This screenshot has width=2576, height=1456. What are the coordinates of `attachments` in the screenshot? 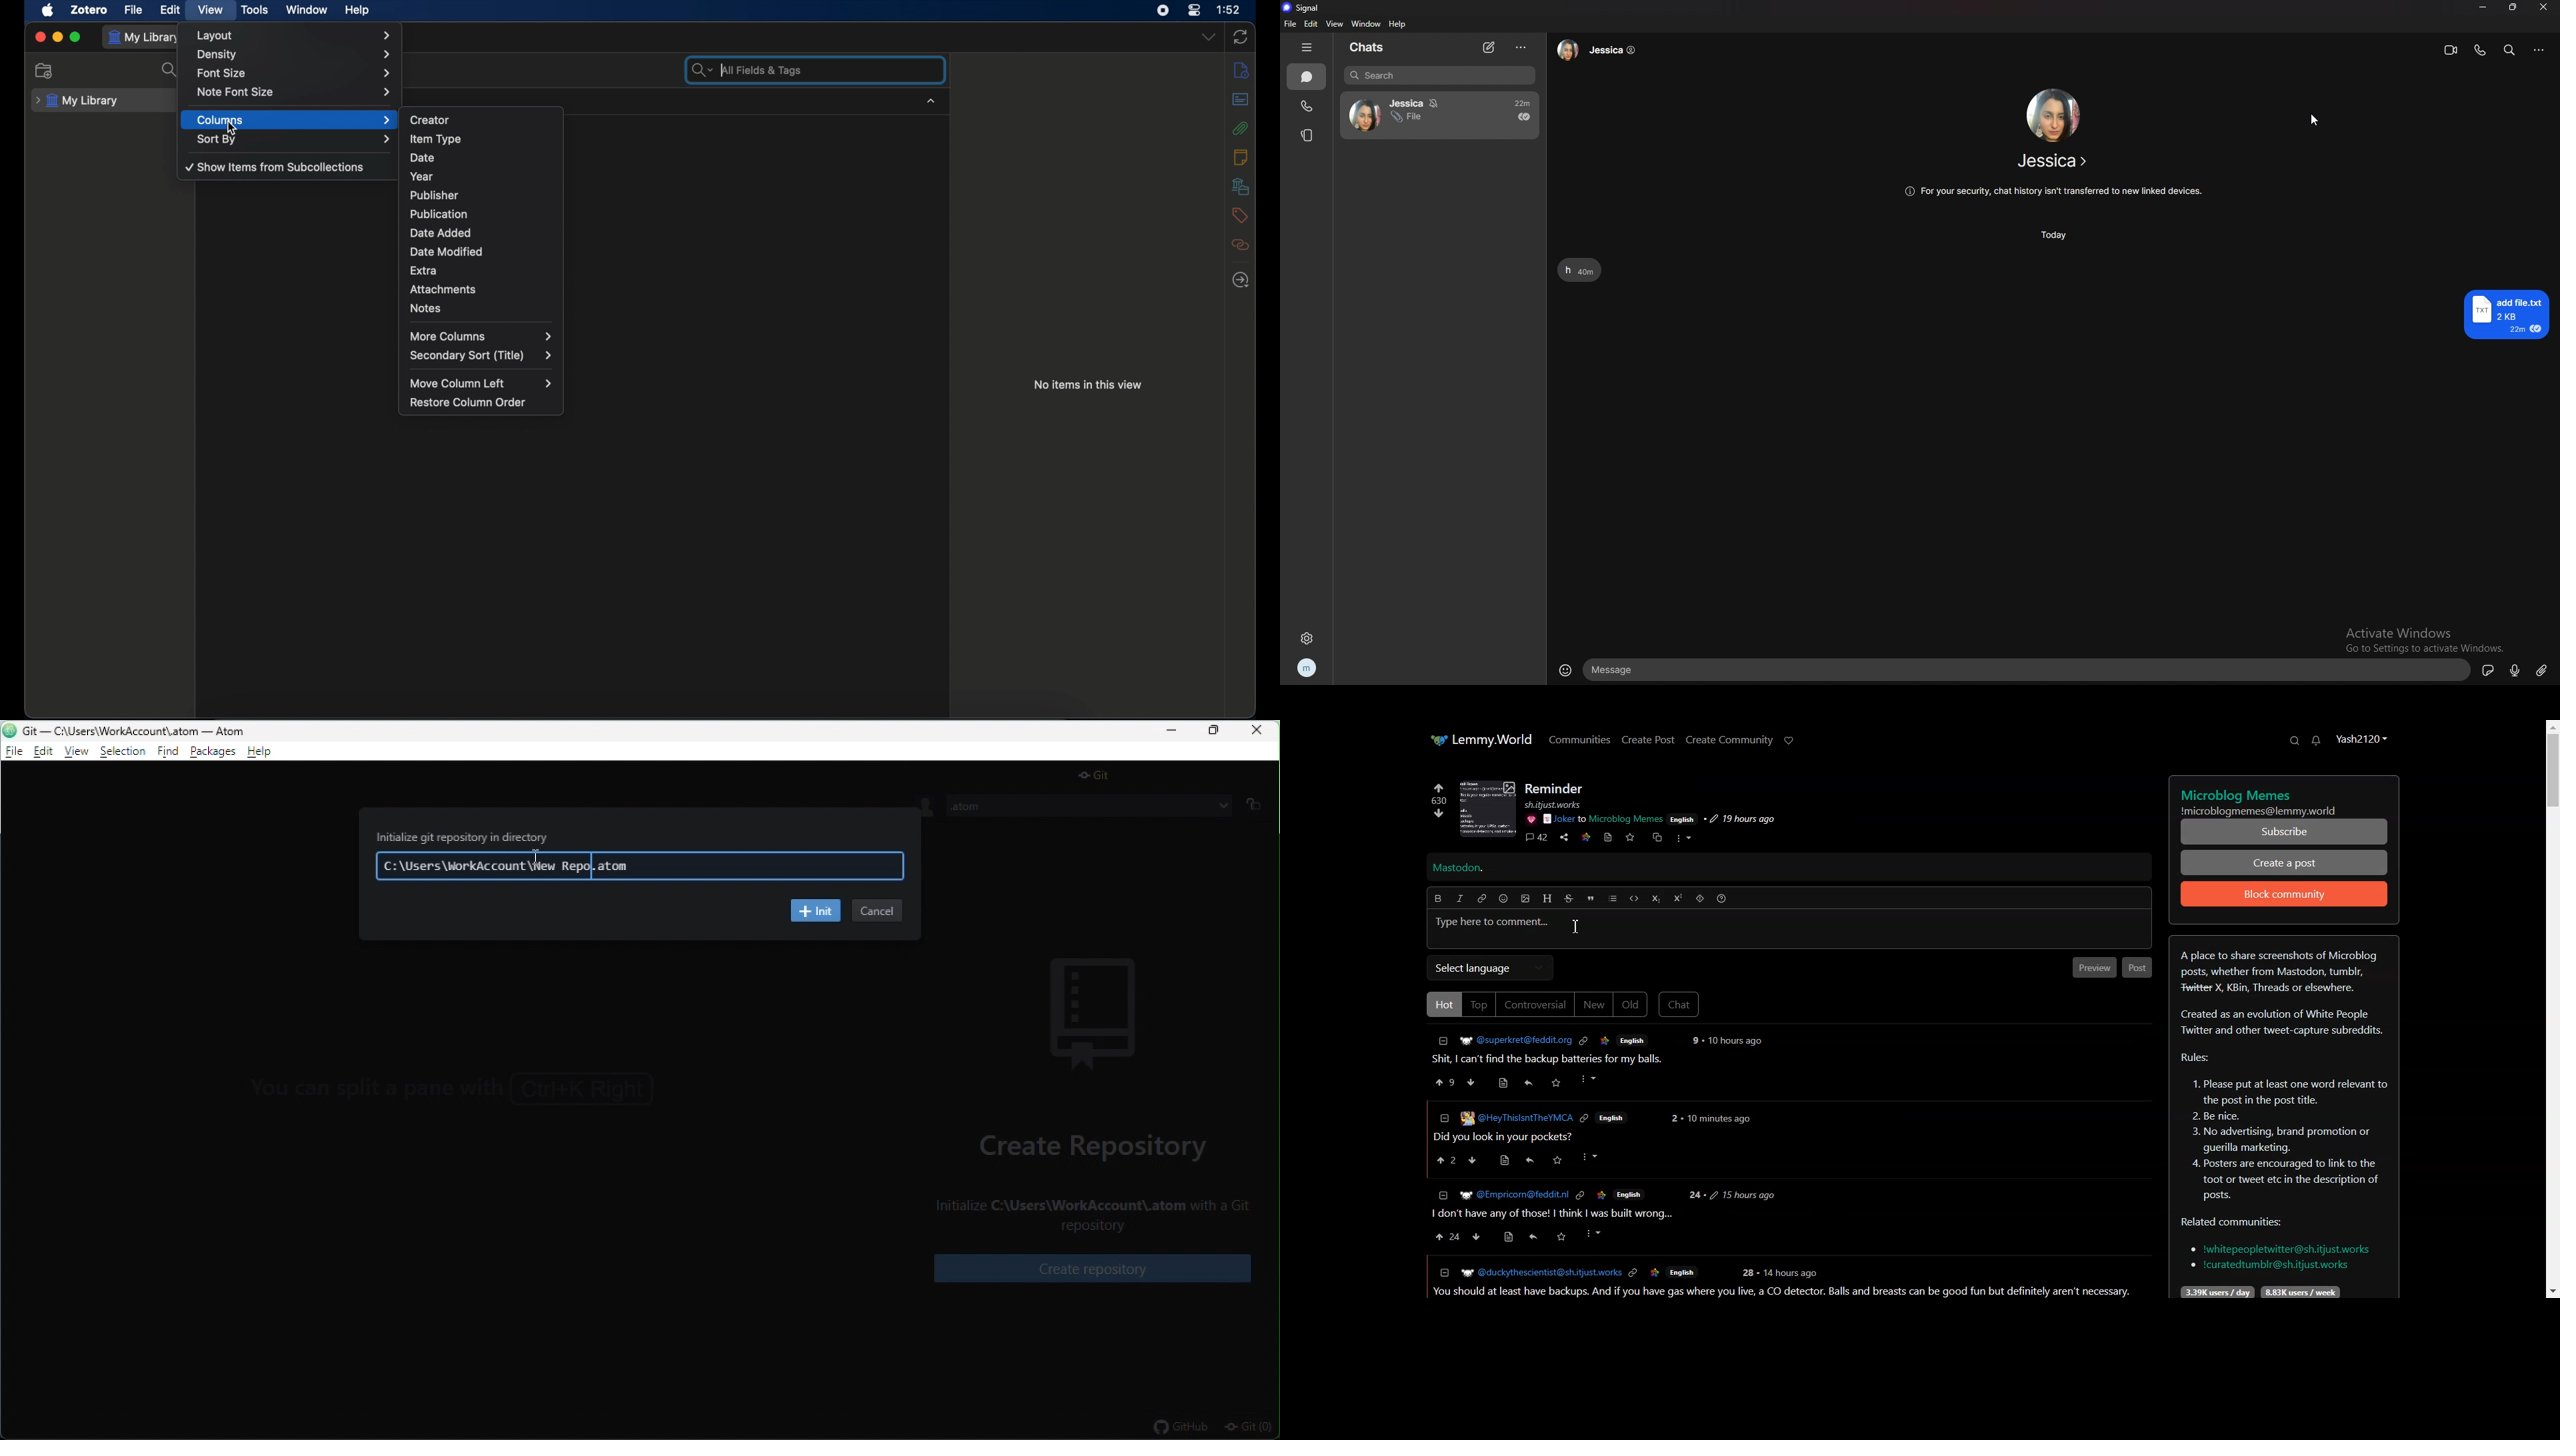 It's located at (444, 289).